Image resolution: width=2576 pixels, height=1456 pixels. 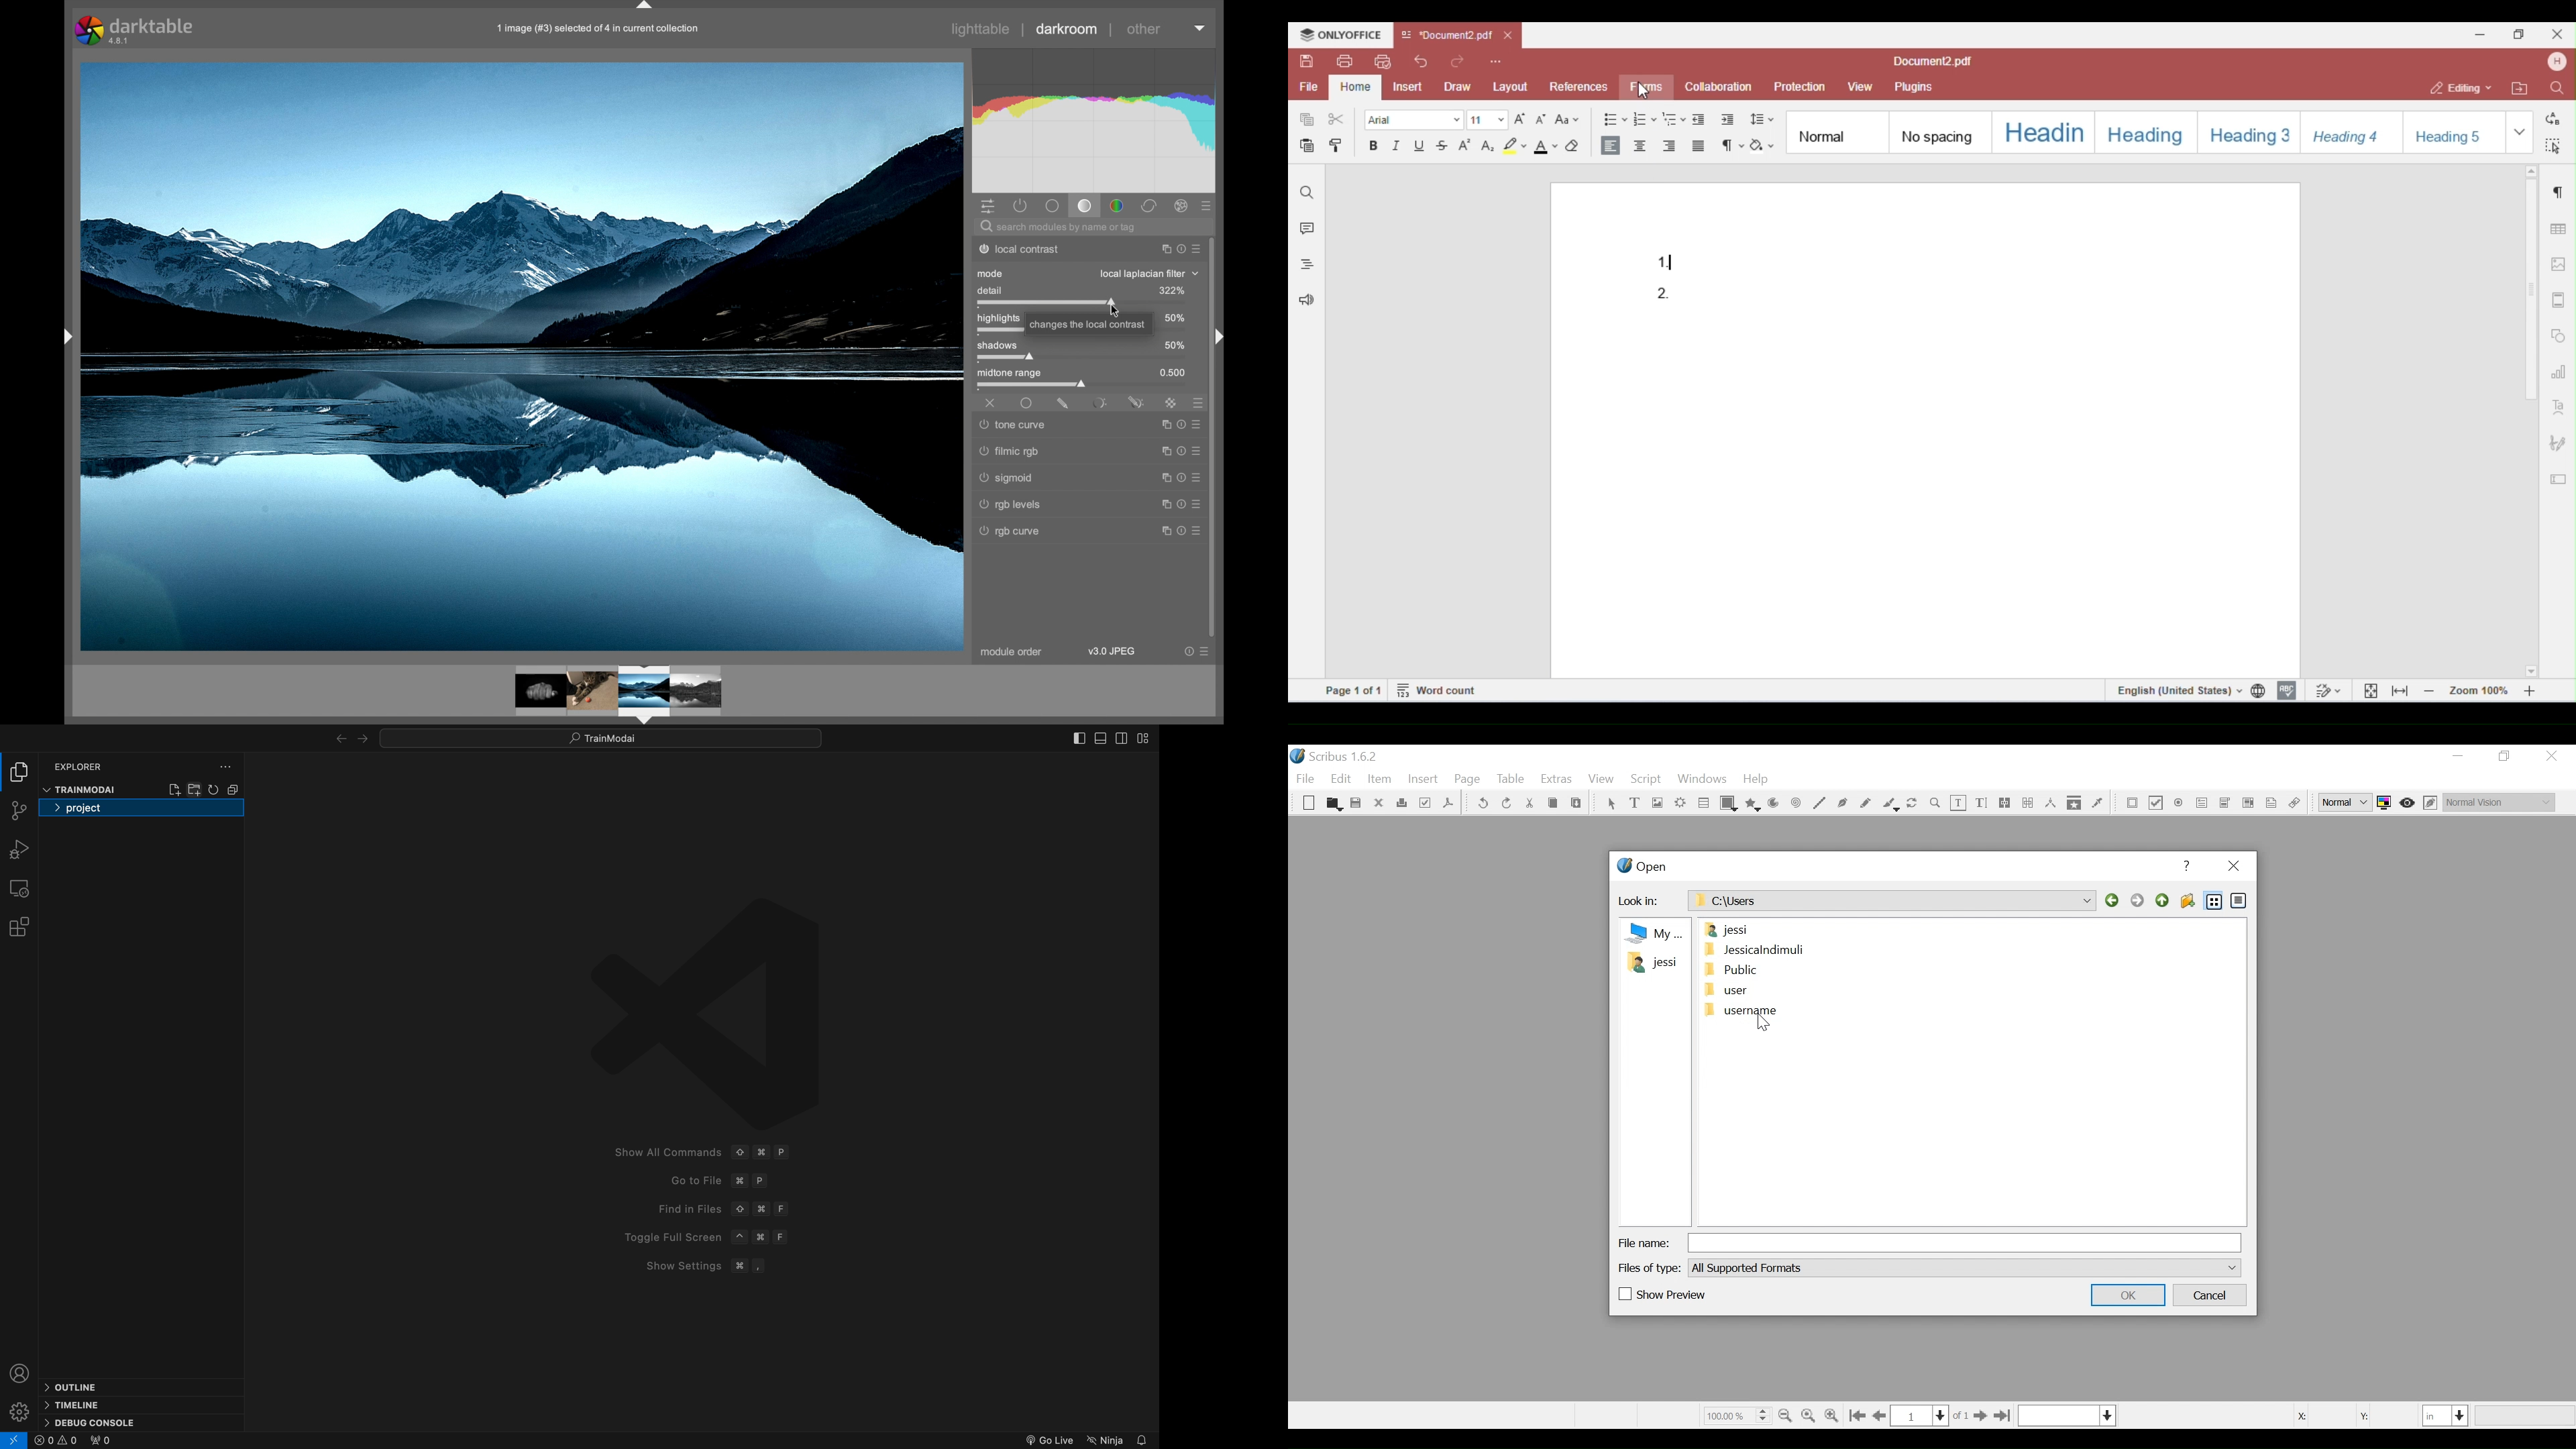 What do you see at coordinates (2187, 901) in the screenshot?
I see `Create Folder` at bounding box center [2187, 901].